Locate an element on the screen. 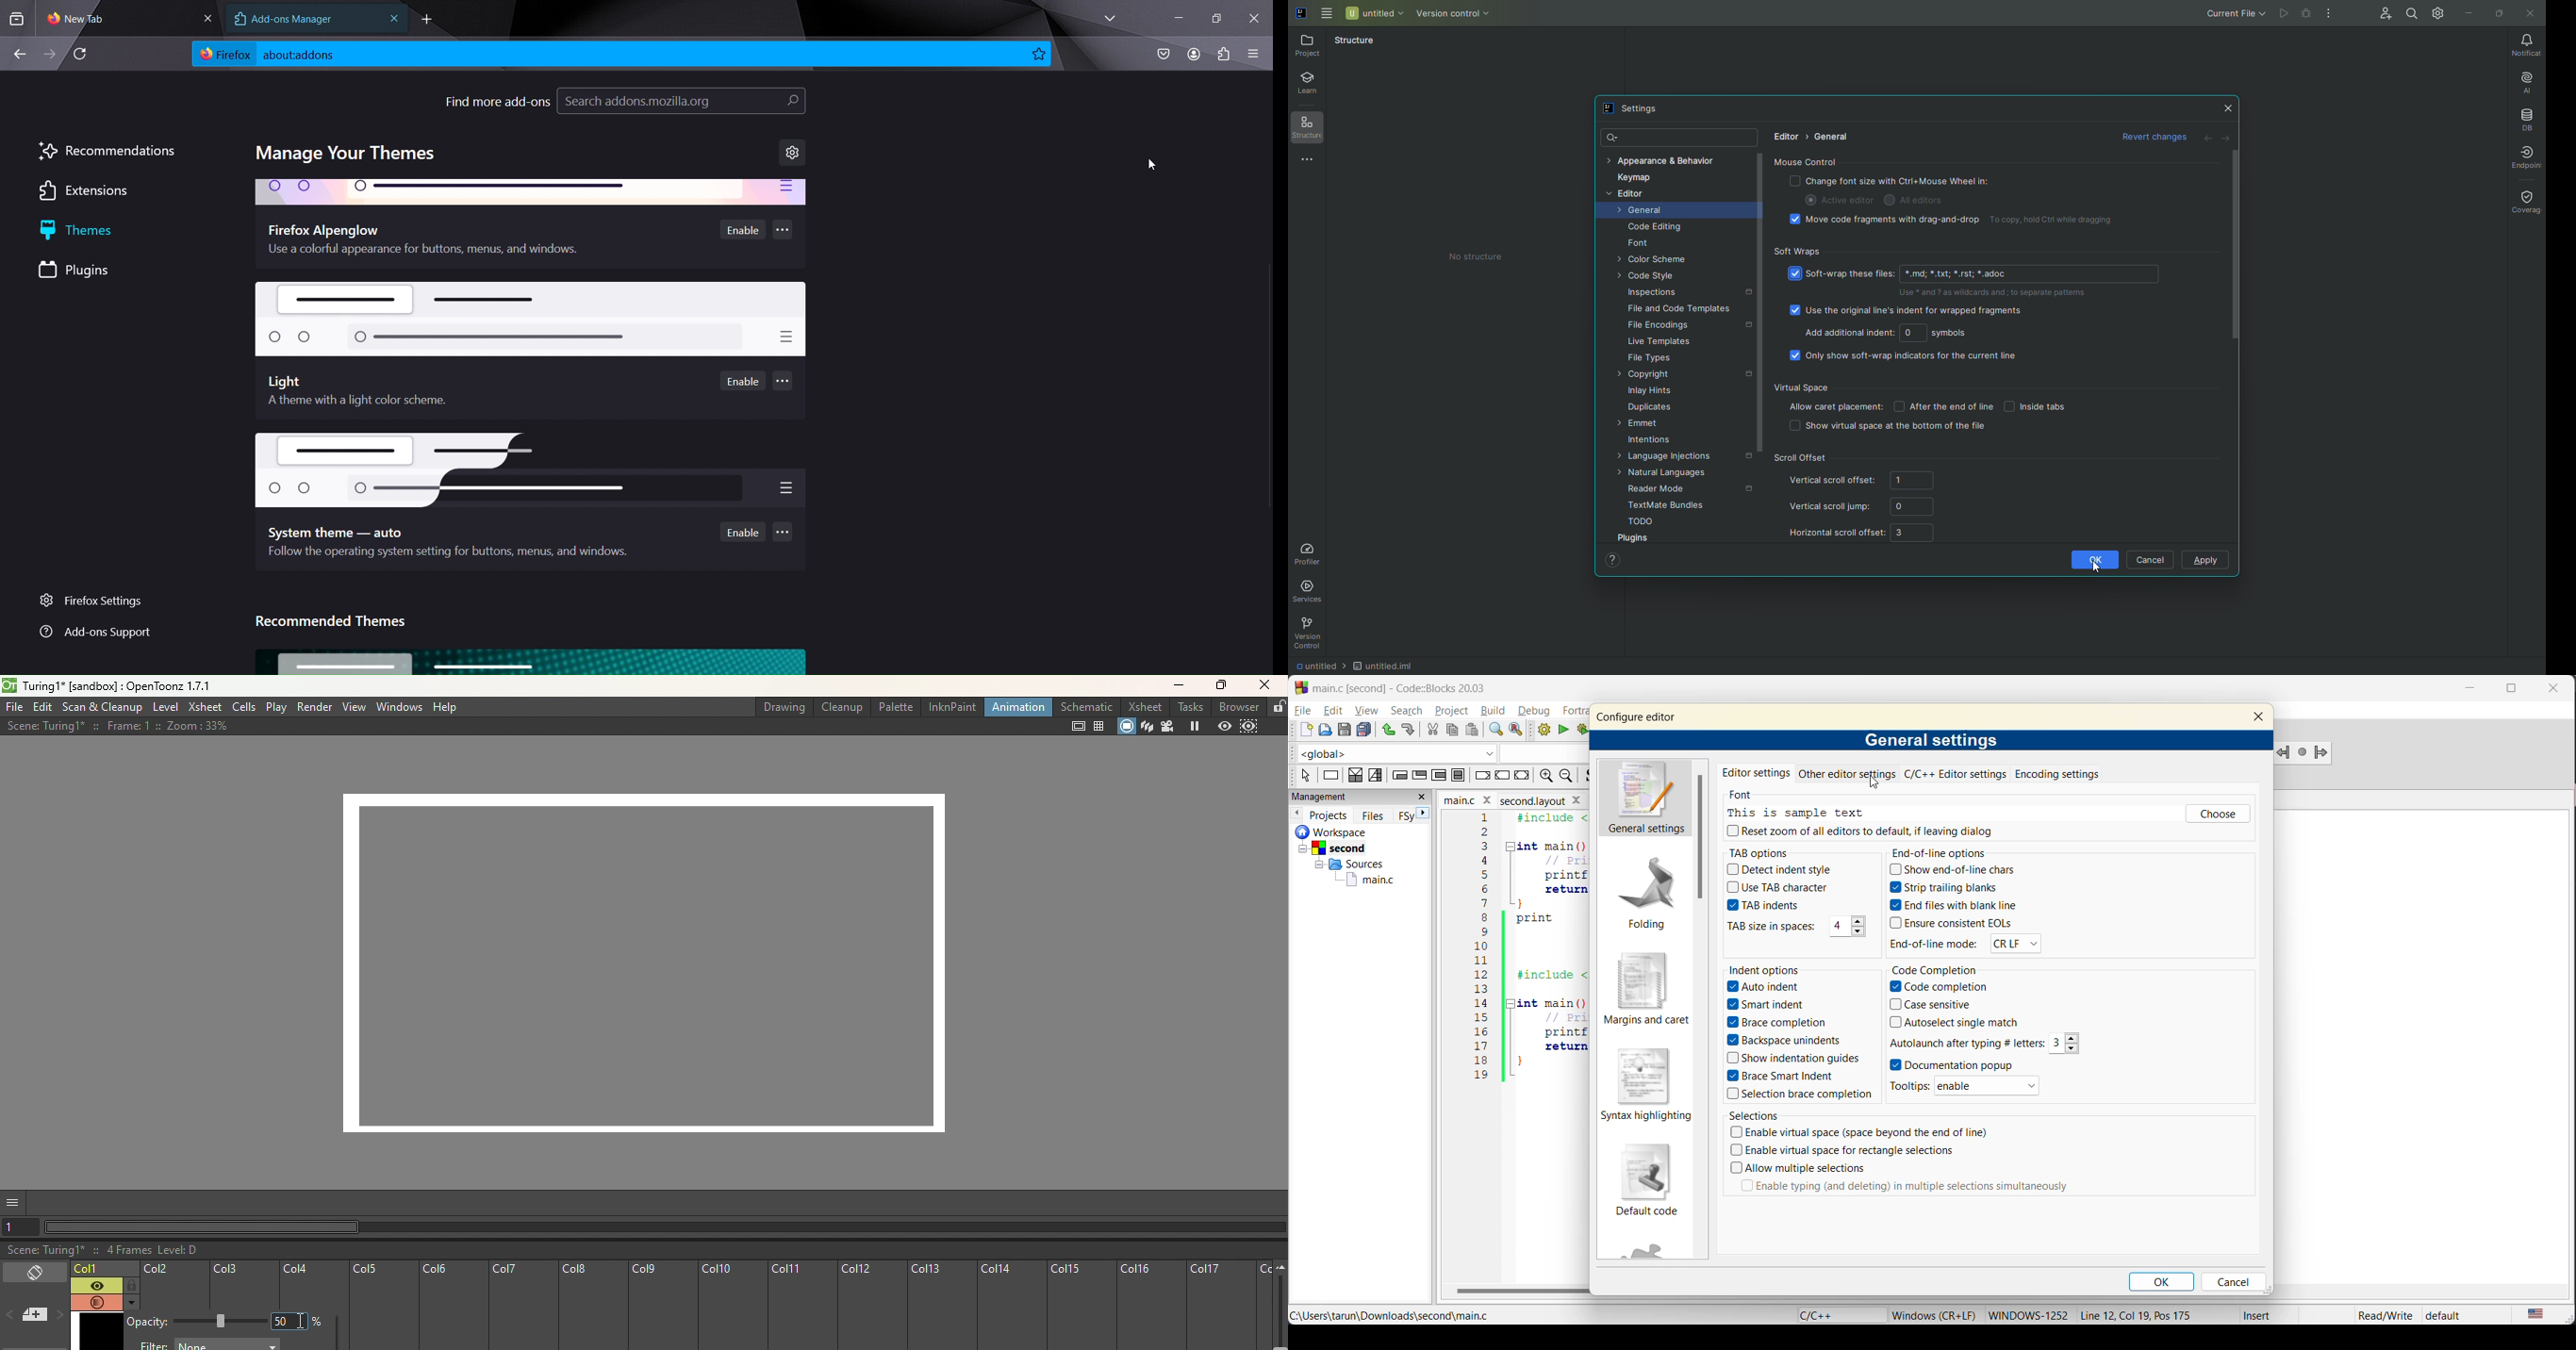 The width and height of the screenshot is (2576, 1372). Copyright is located at coordinates (1647, 374).